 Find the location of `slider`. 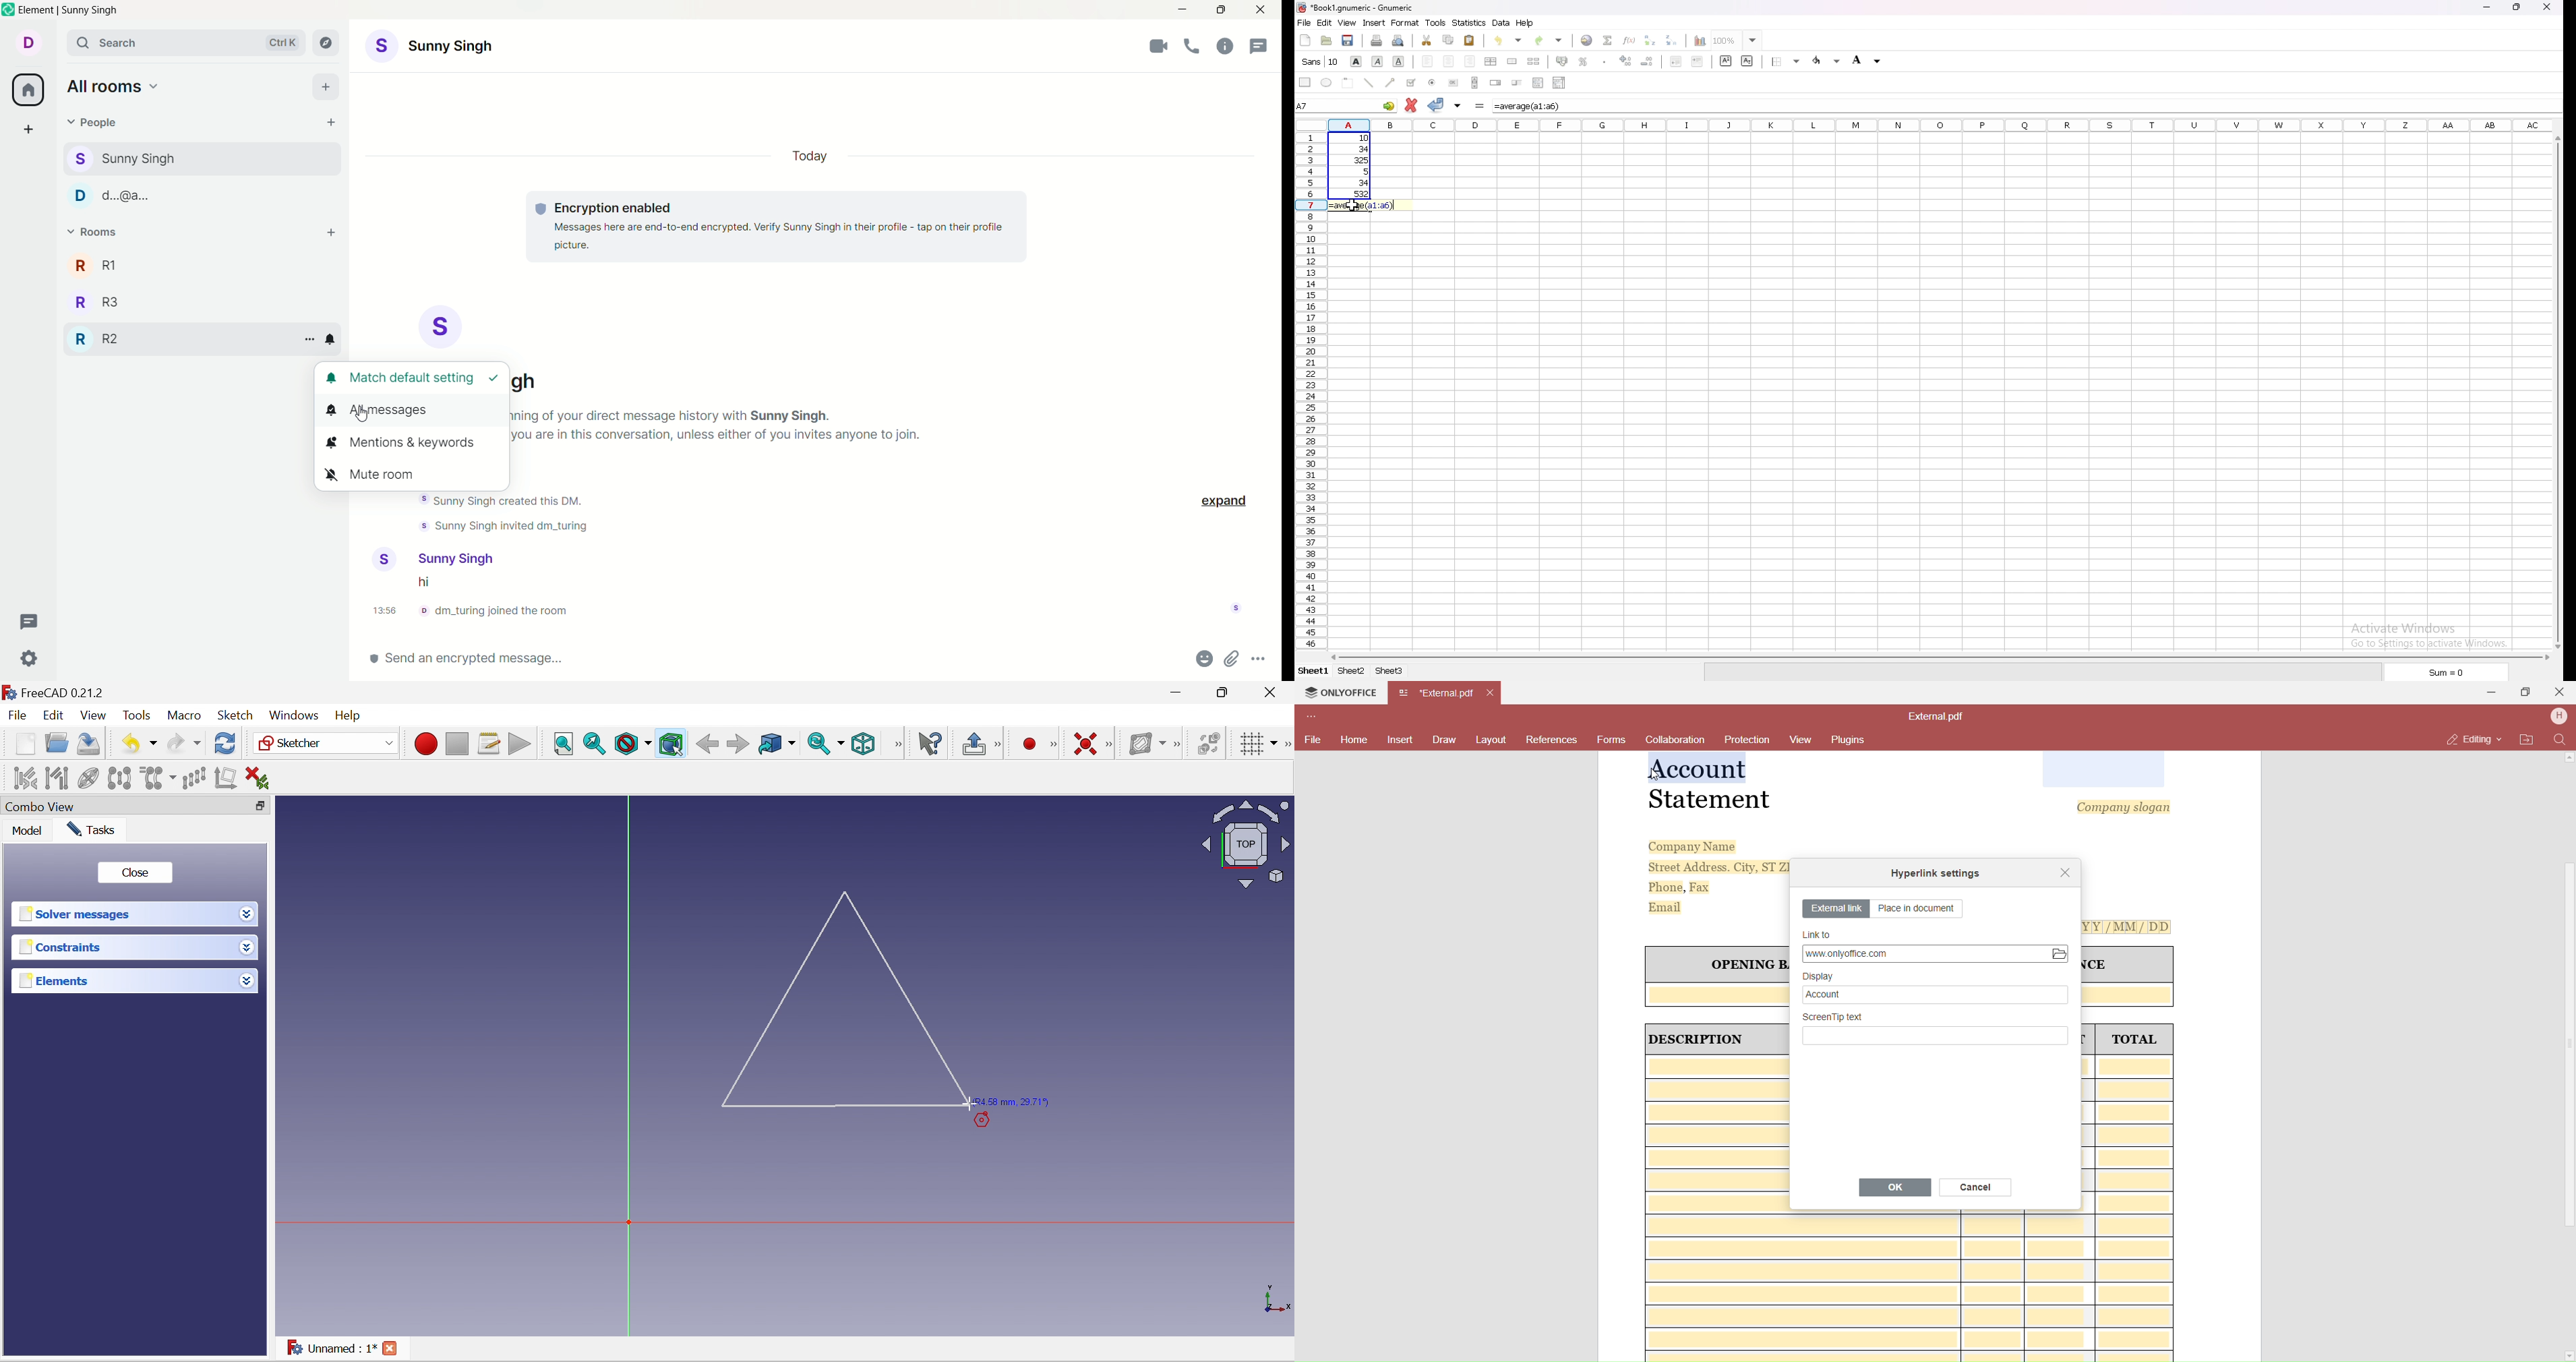

slider is located at coordinates (1517, 83).